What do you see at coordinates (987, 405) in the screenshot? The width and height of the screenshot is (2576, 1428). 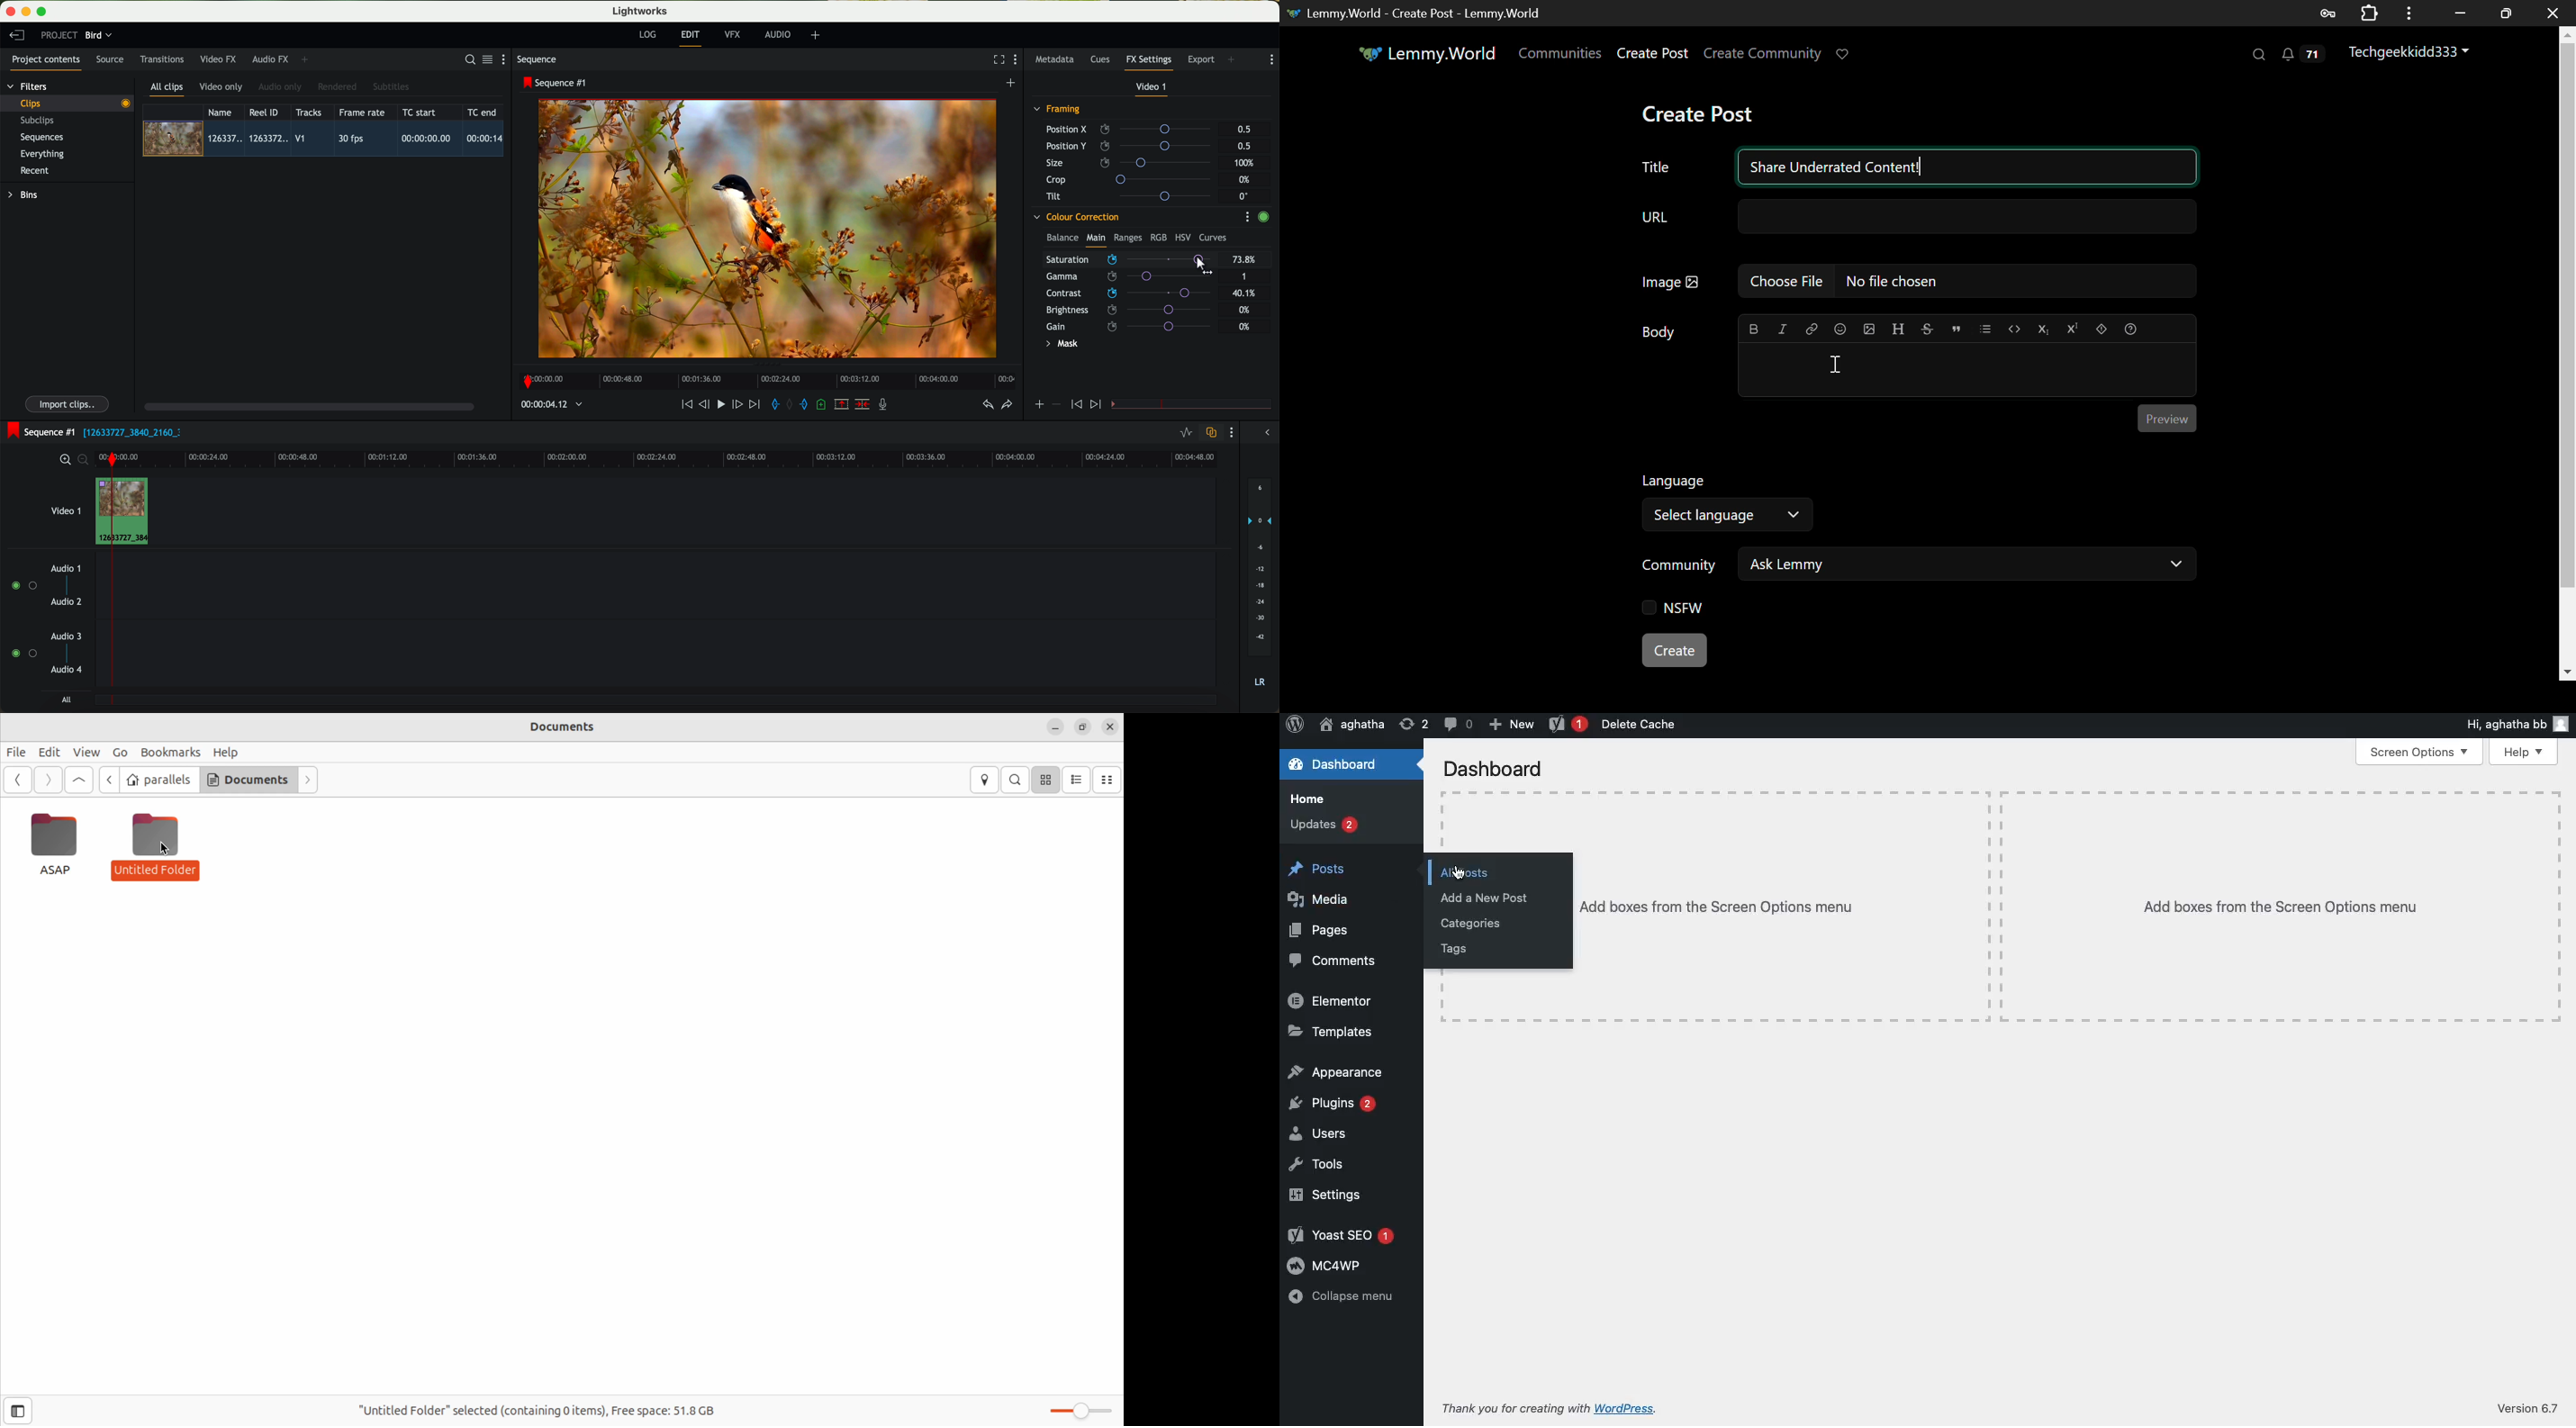 I see `undo` at bounding box center [987, 405].